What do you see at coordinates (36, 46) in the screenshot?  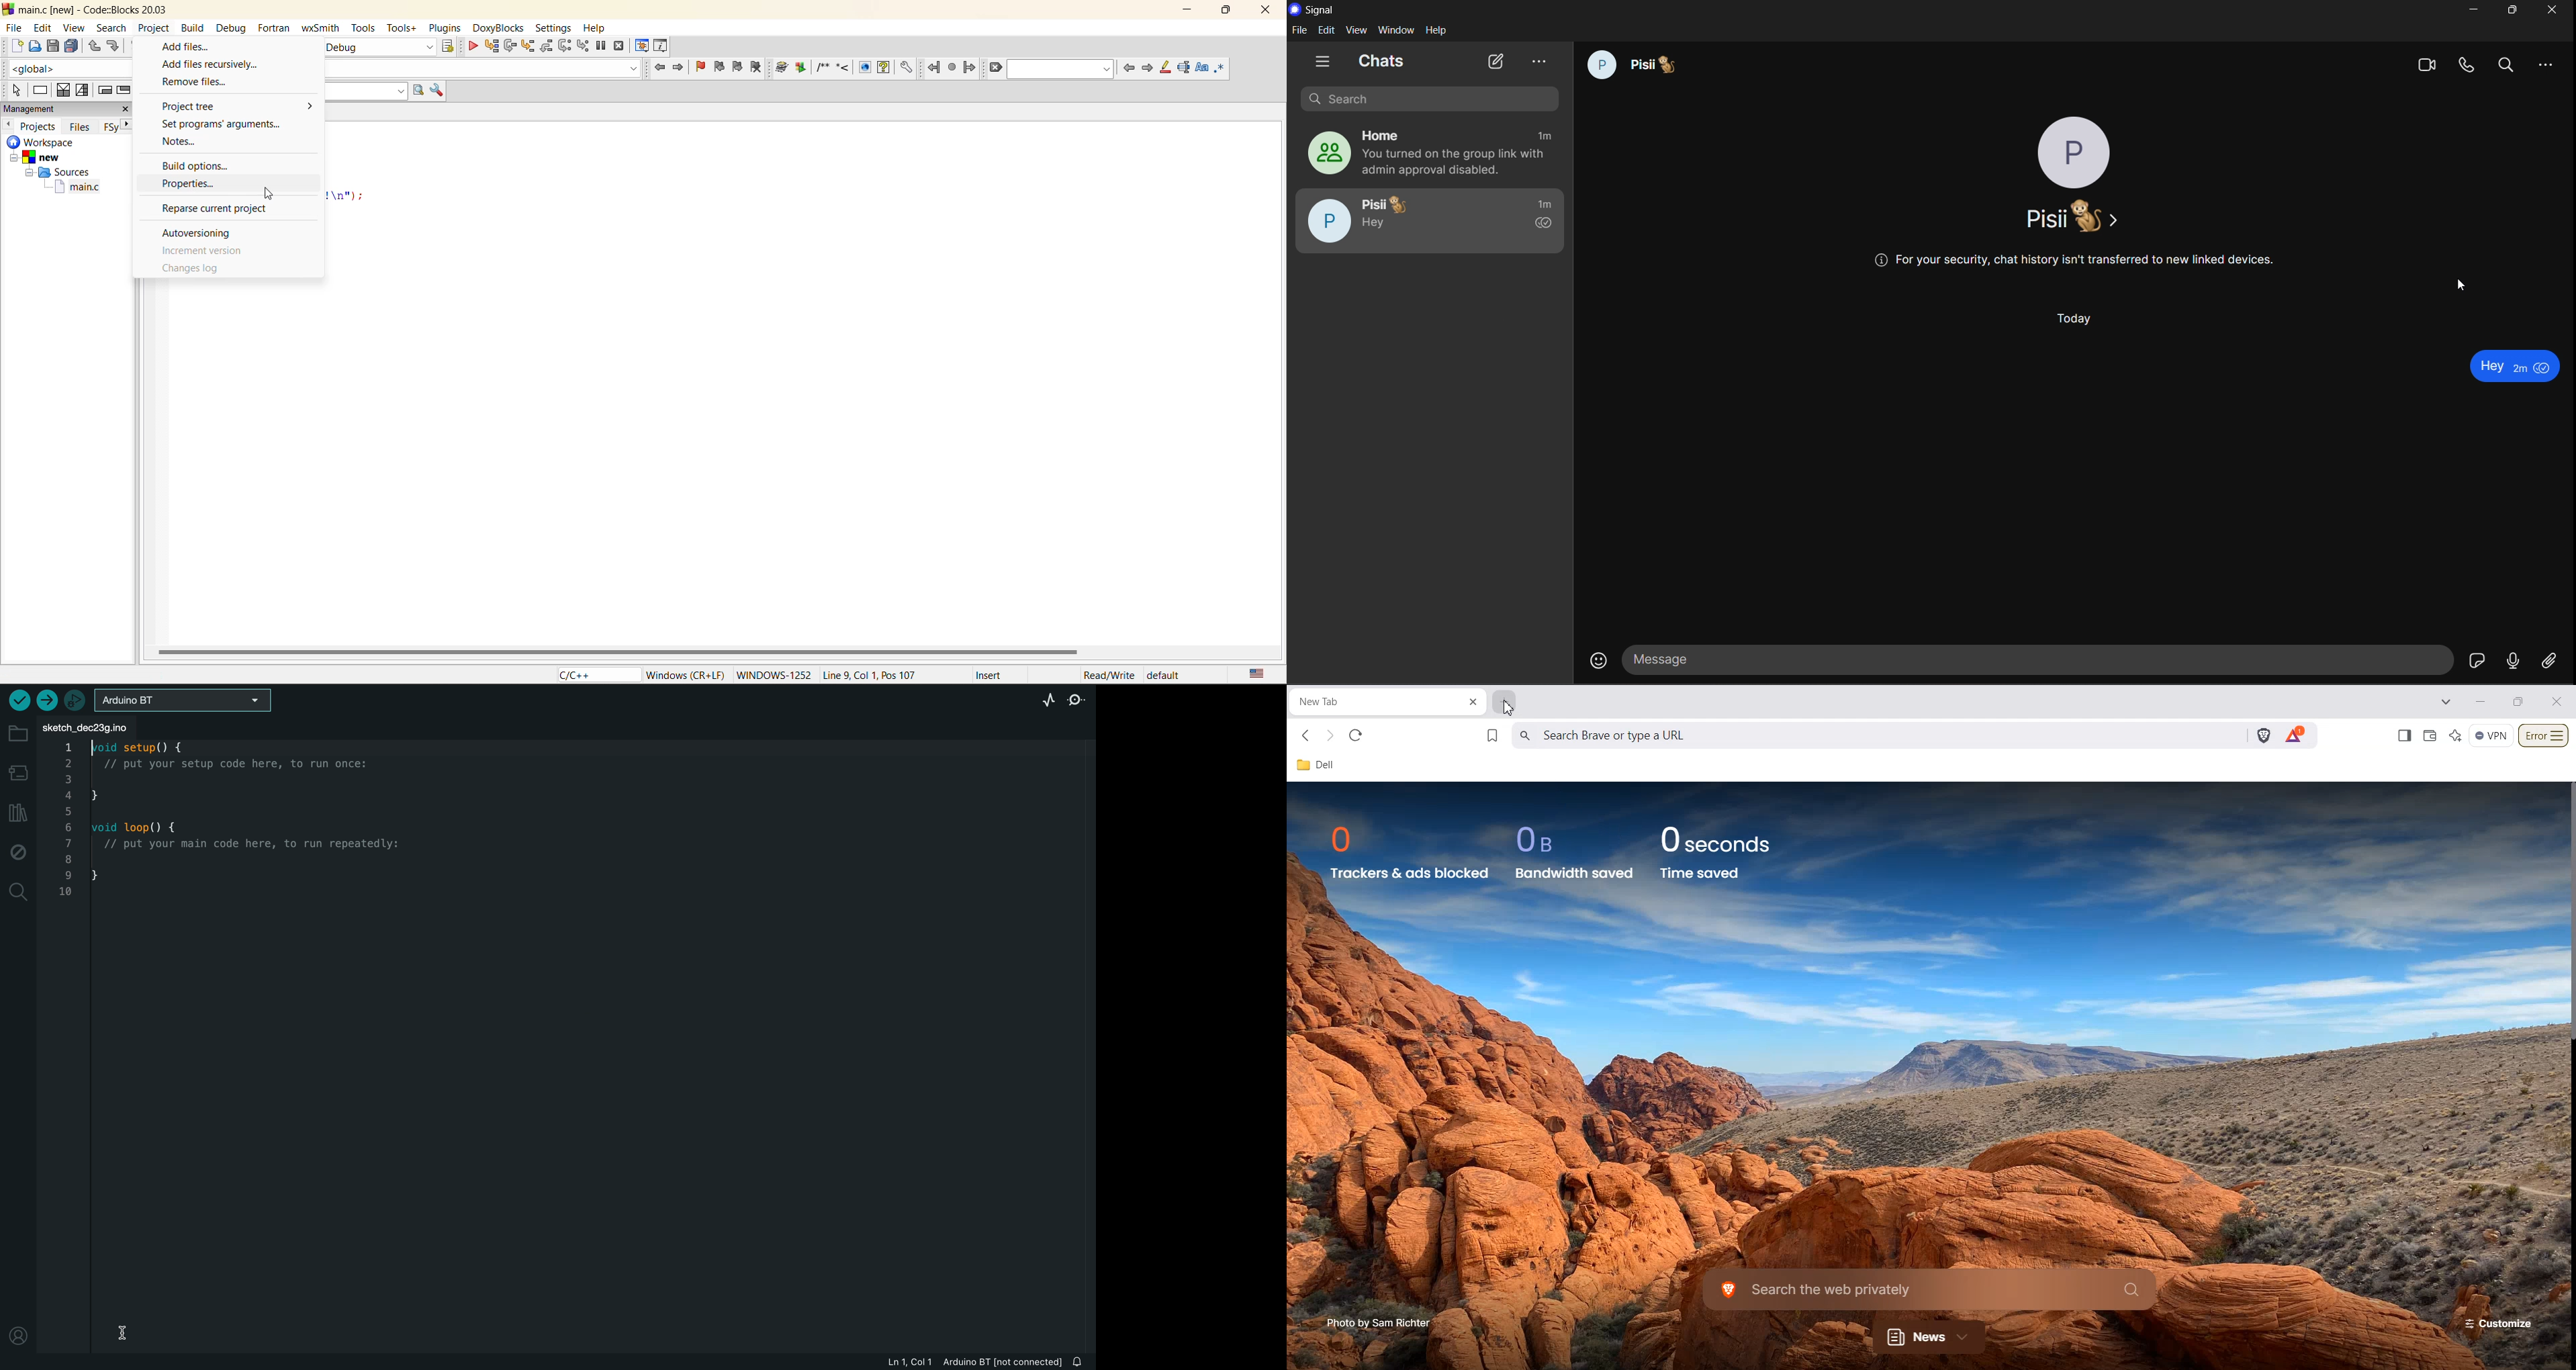 I see `open` at bounding box center [36, 46].